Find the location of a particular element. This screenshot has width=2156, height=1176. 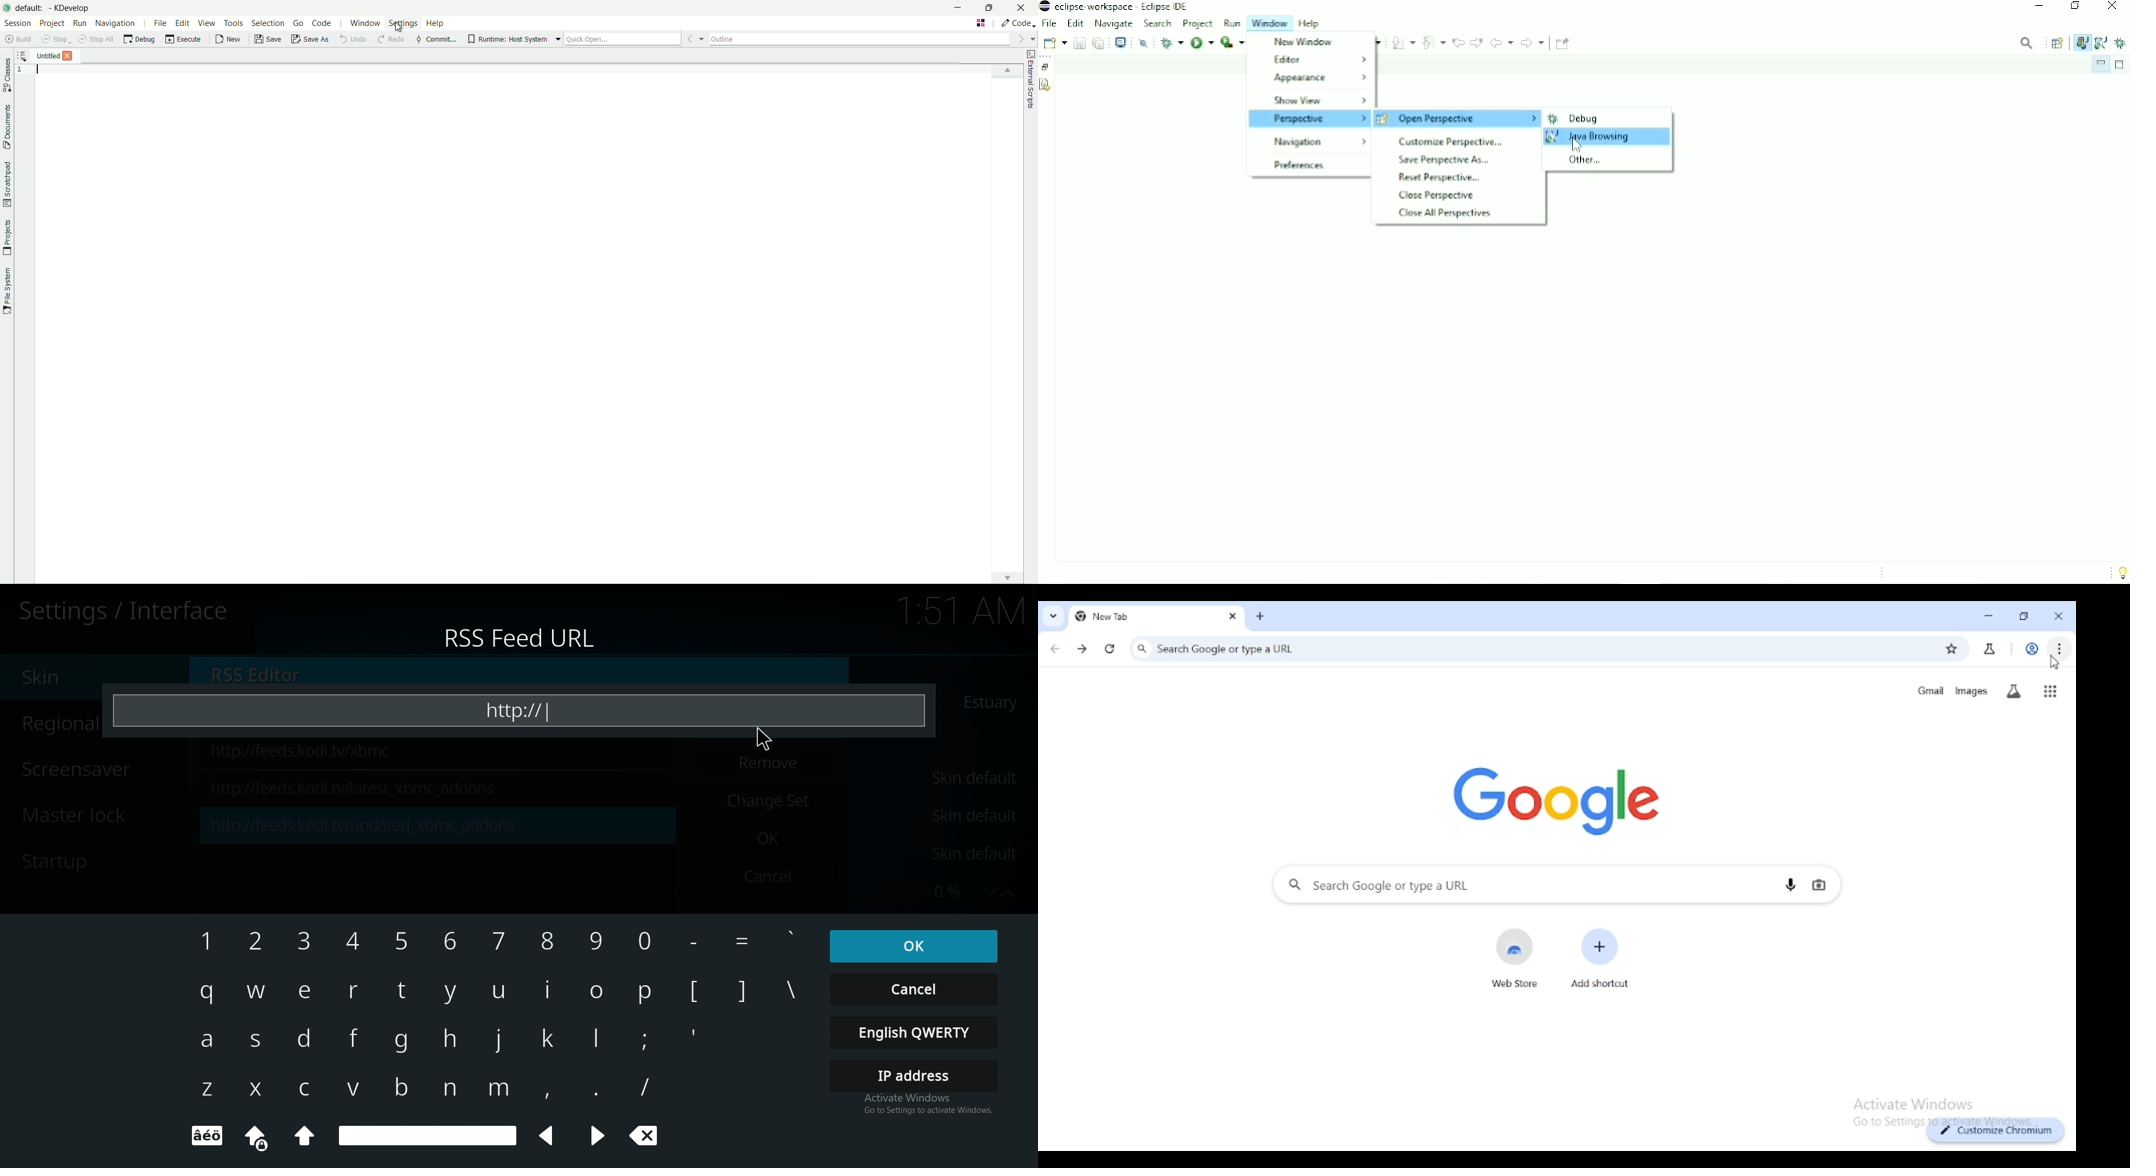

search tabs is located at coordinates (1053, 616).